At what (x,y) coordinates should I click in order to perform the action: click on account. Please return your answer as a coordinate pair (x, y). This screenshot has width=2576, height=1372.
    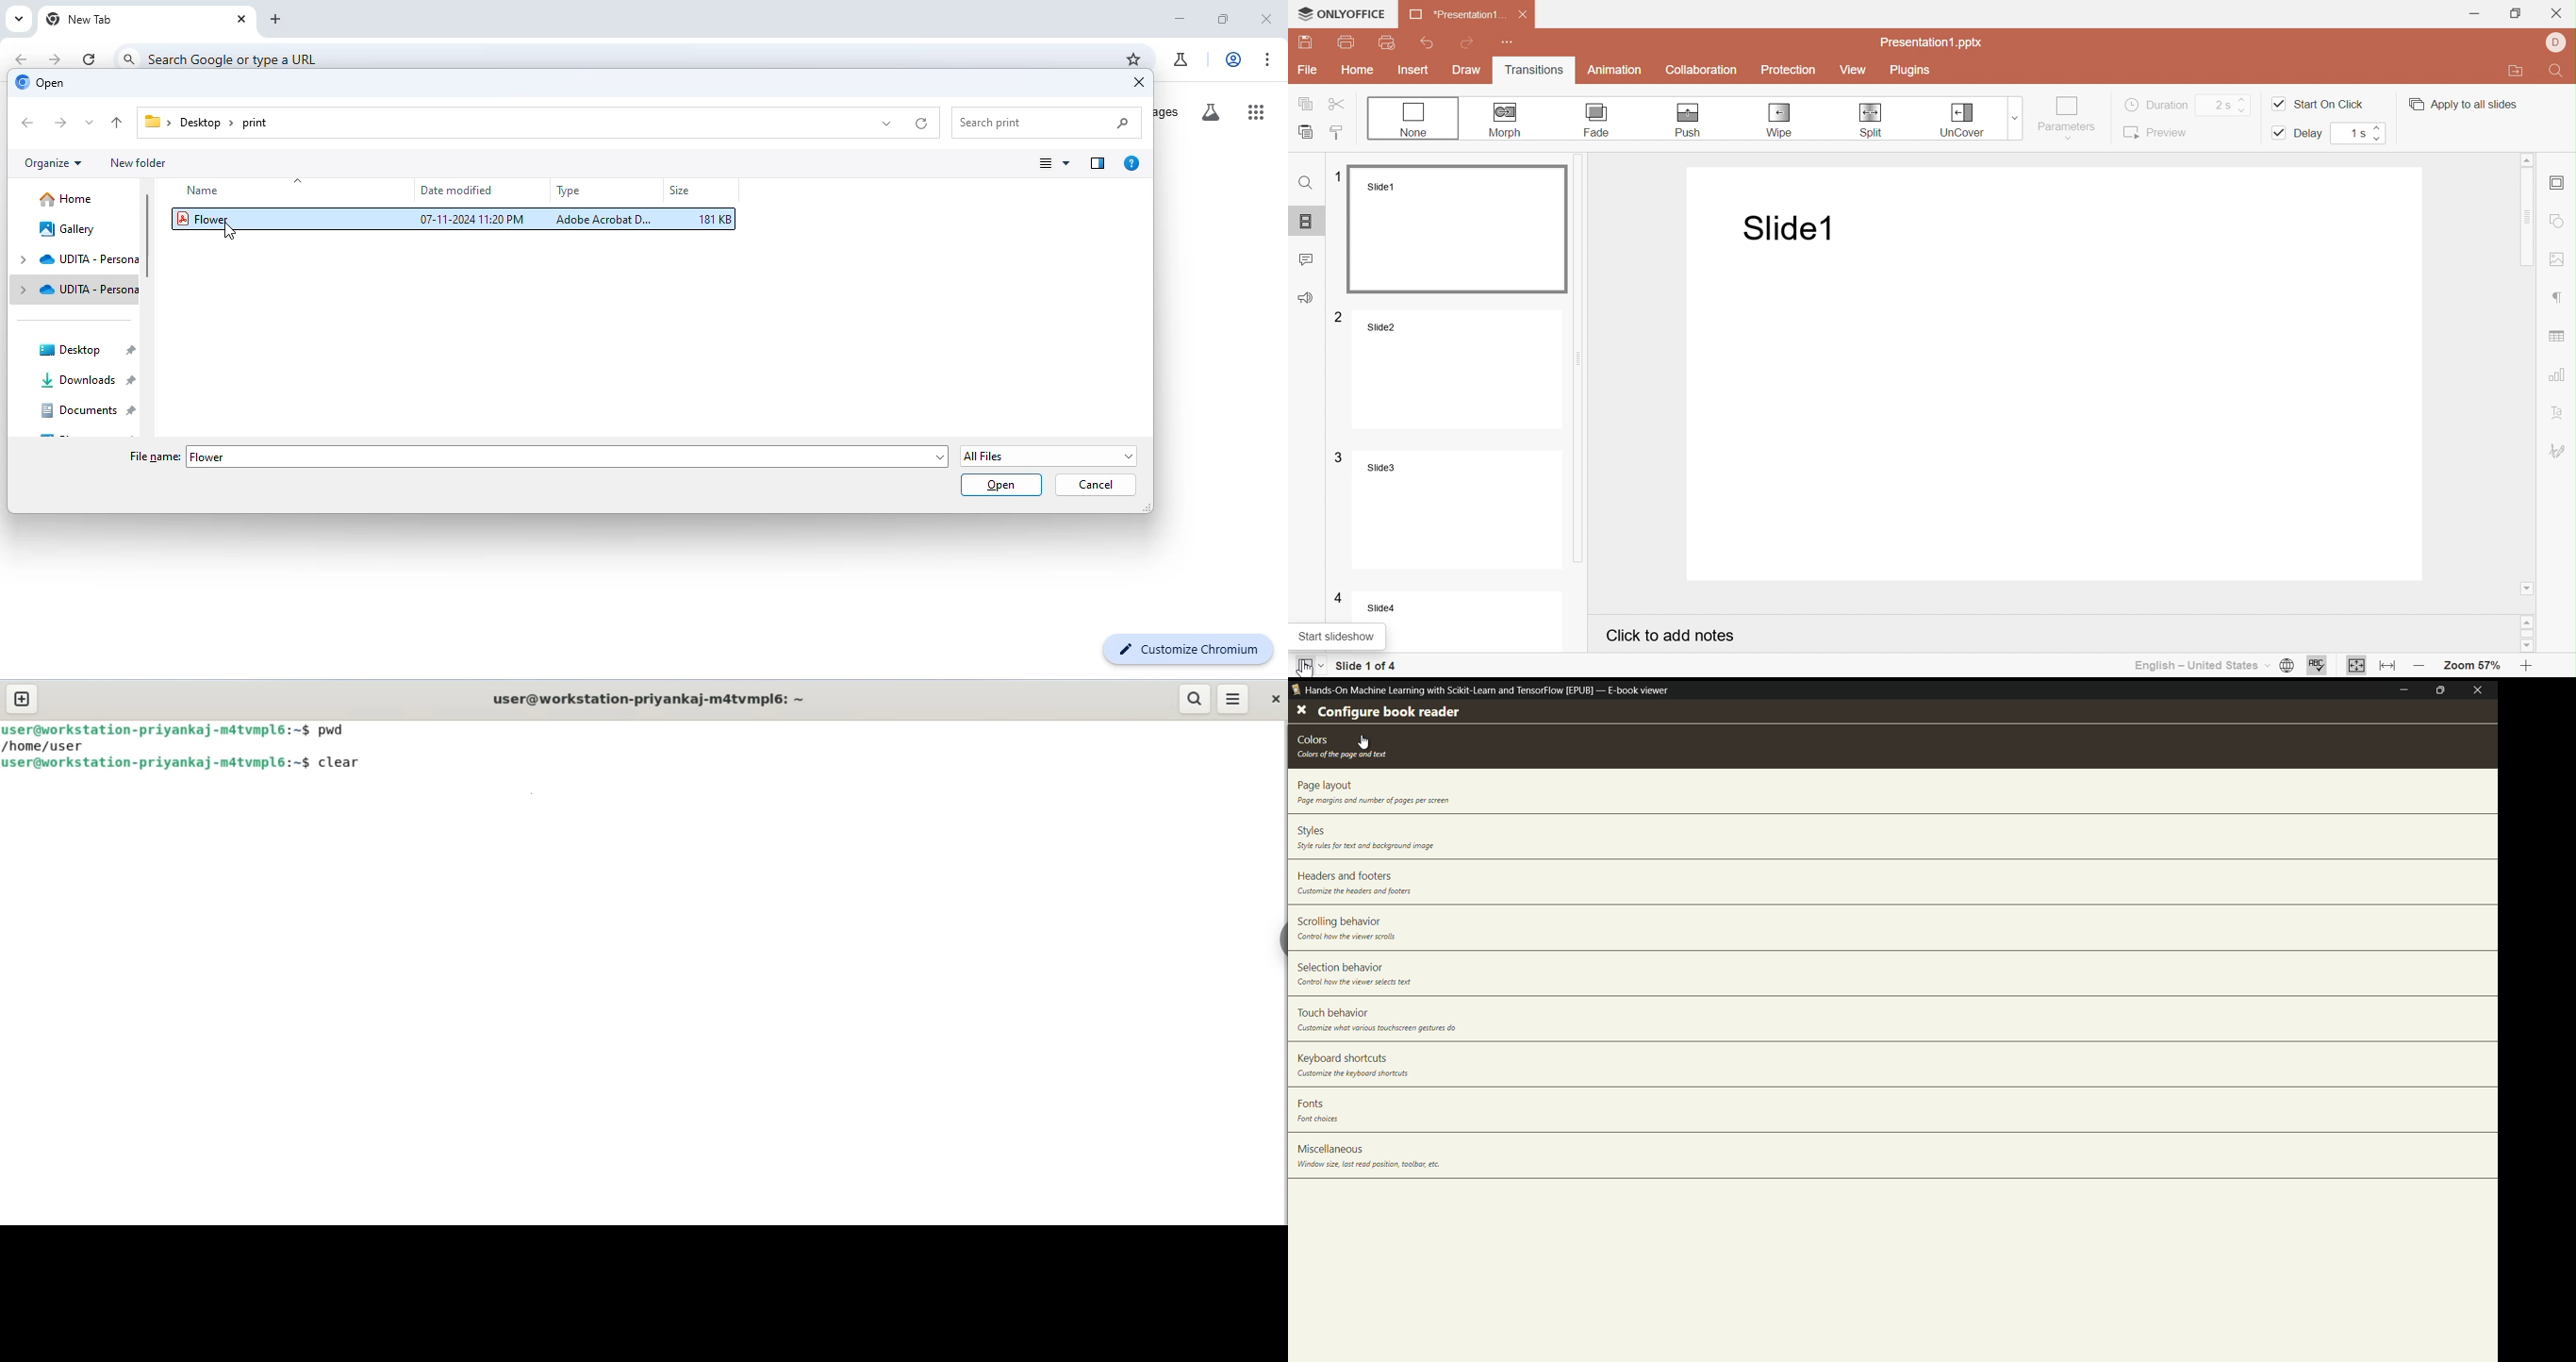
    Looking at the image, I should click on (1232, 59).